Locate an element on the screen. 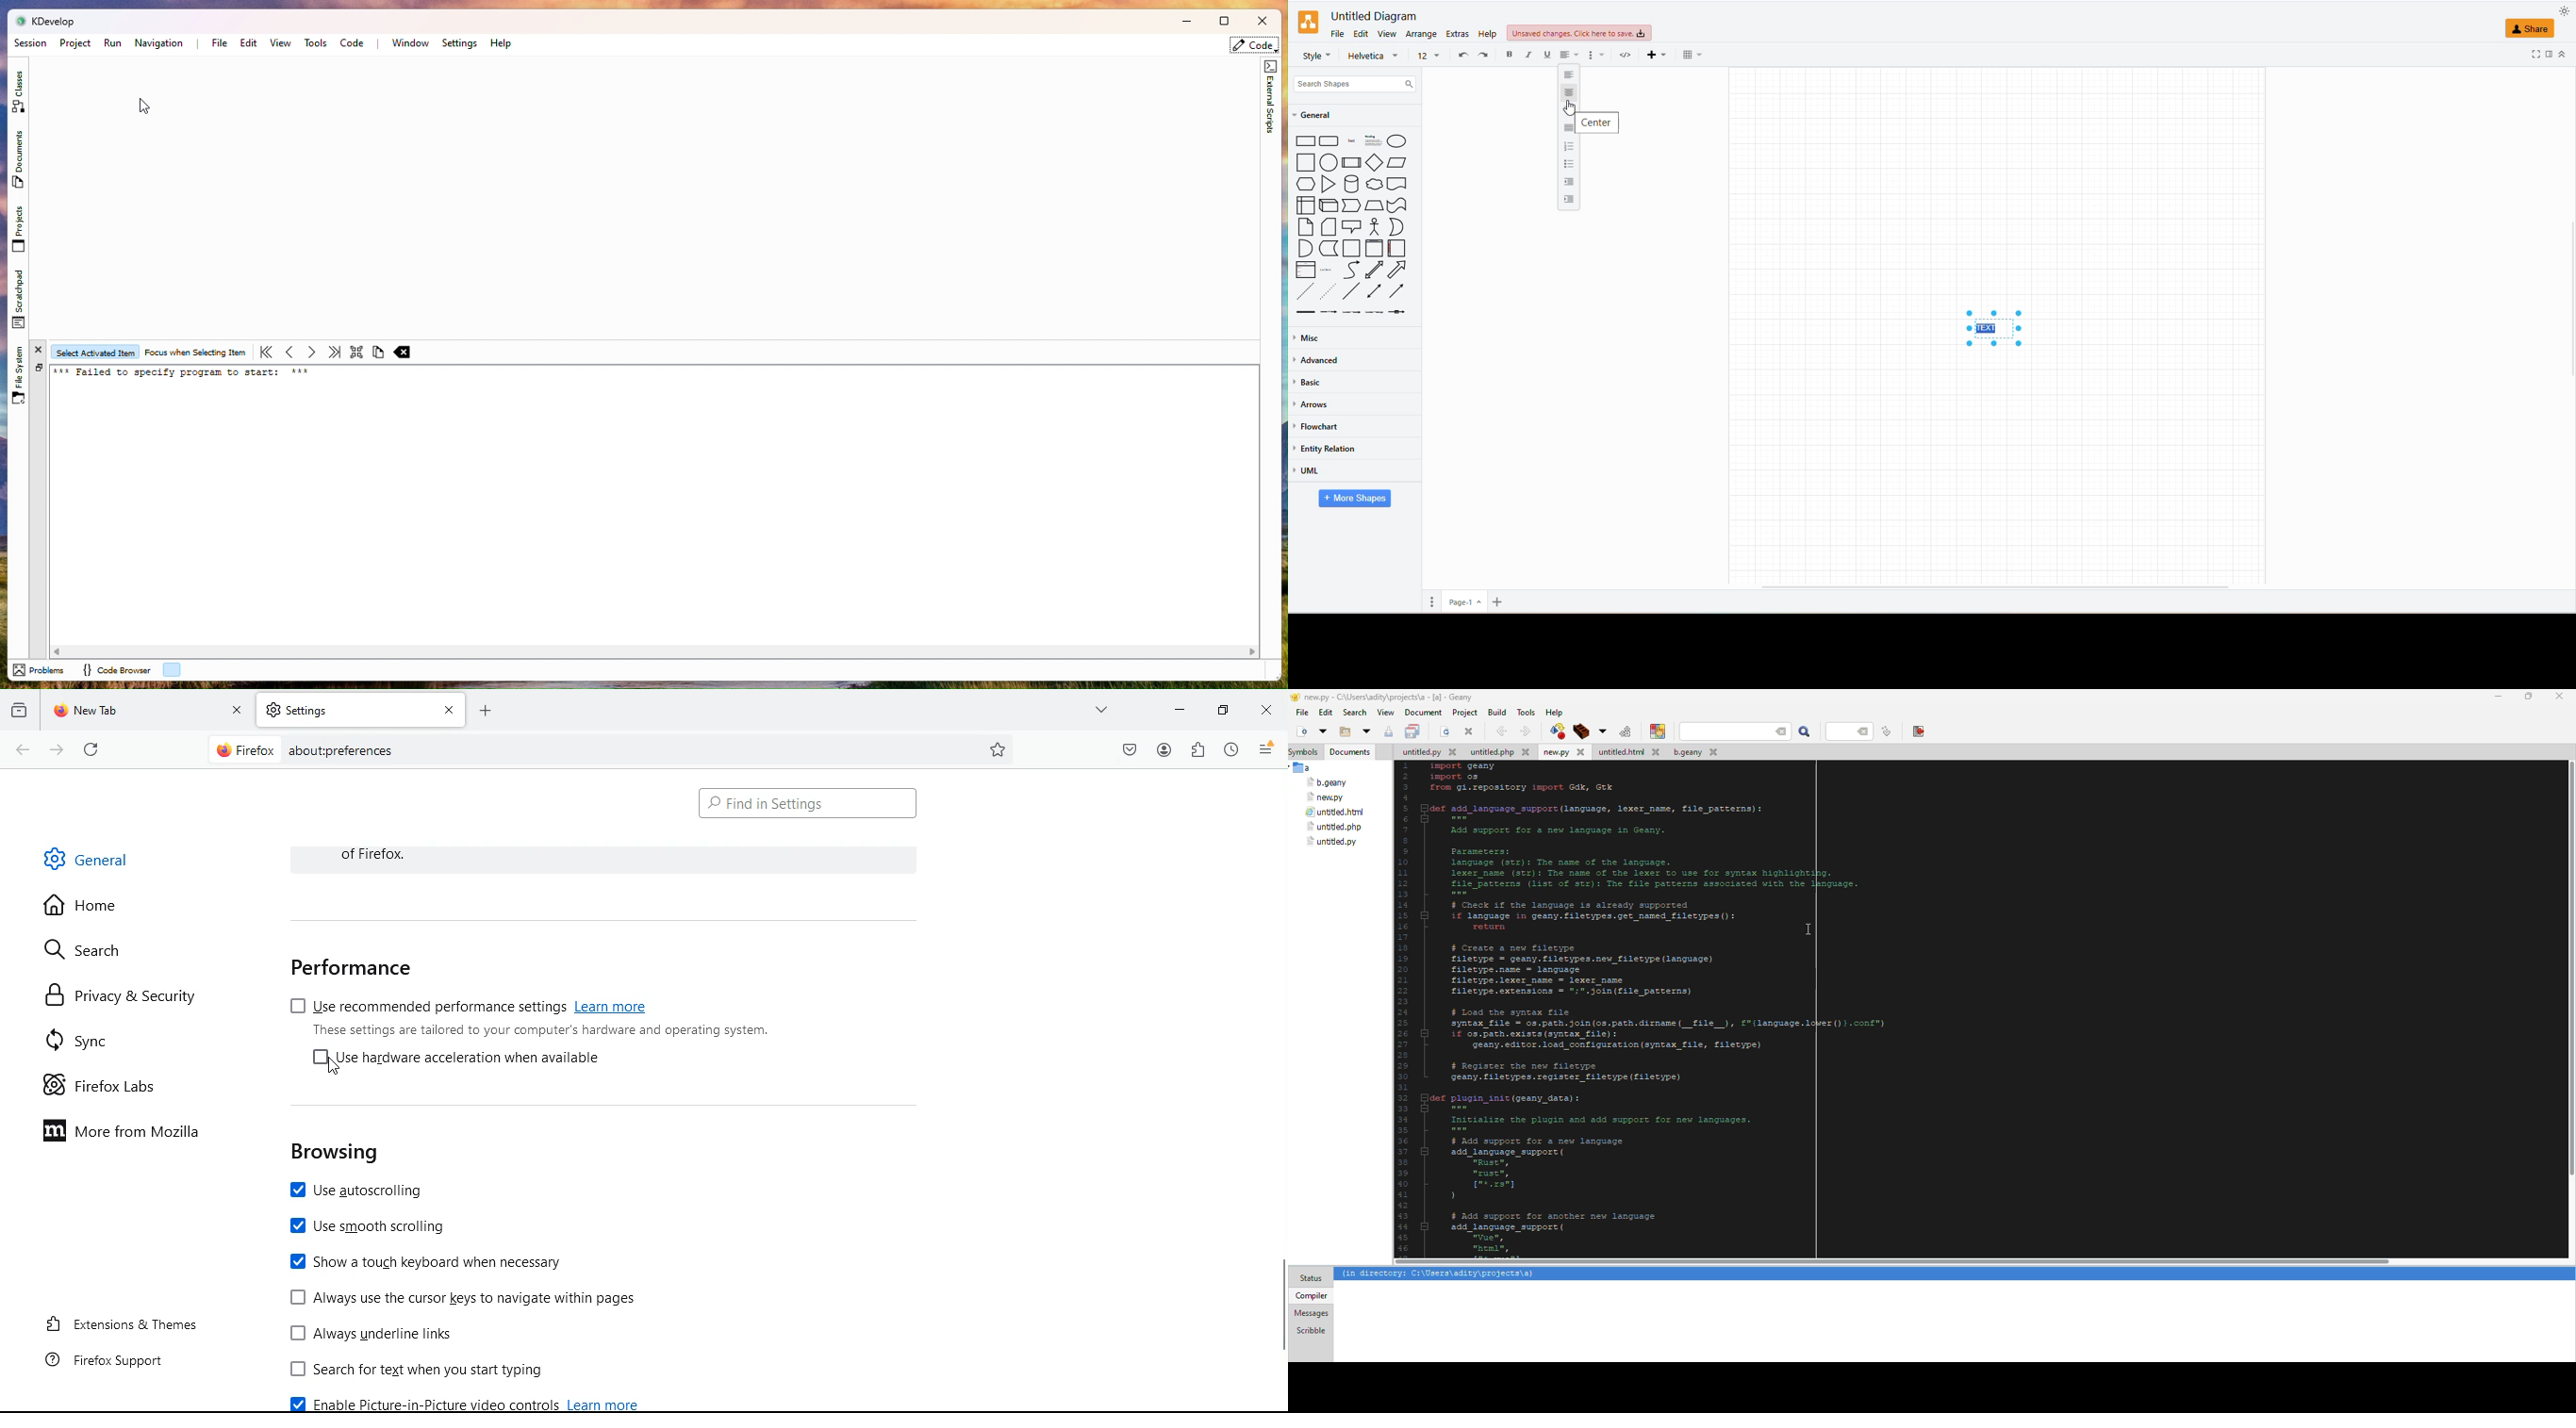 The width and height of the screenshot is (2576, 1428). search for text when you start typing is located at coordinates (418, 1369).